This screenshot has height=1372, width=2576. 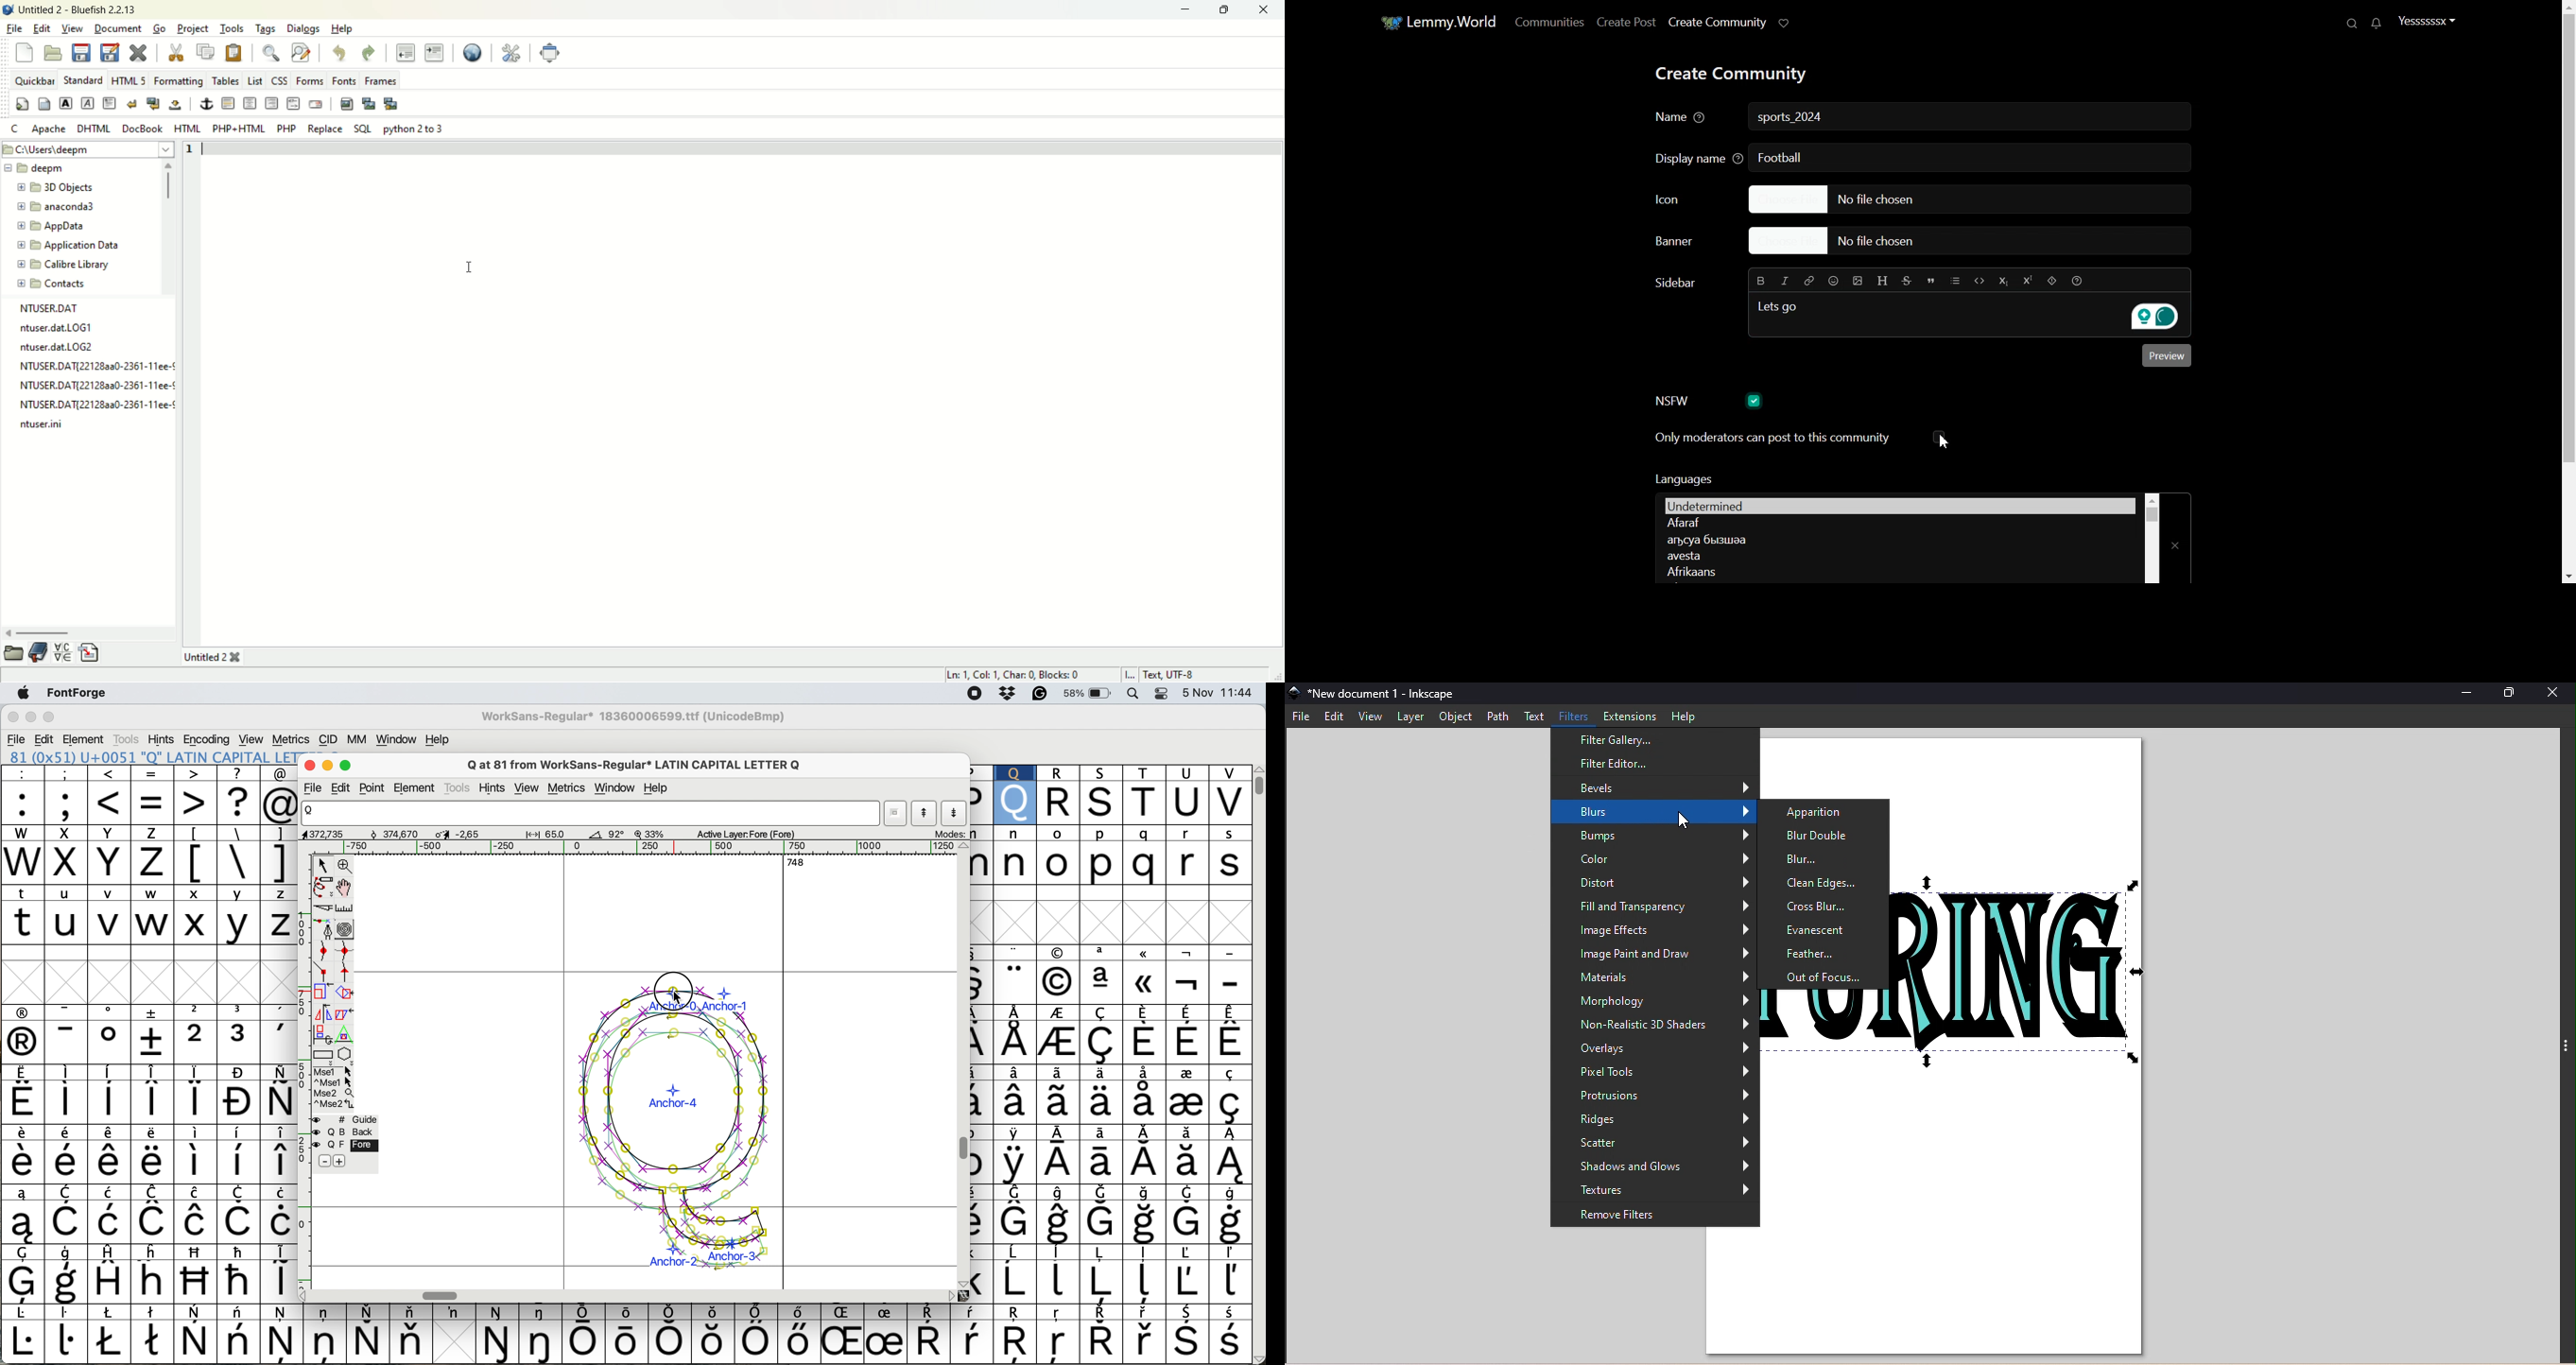 What do you see at coordinates (299, 1066) in the screenshot?
I see `vertical scale` at bounding box center [299, 1066].